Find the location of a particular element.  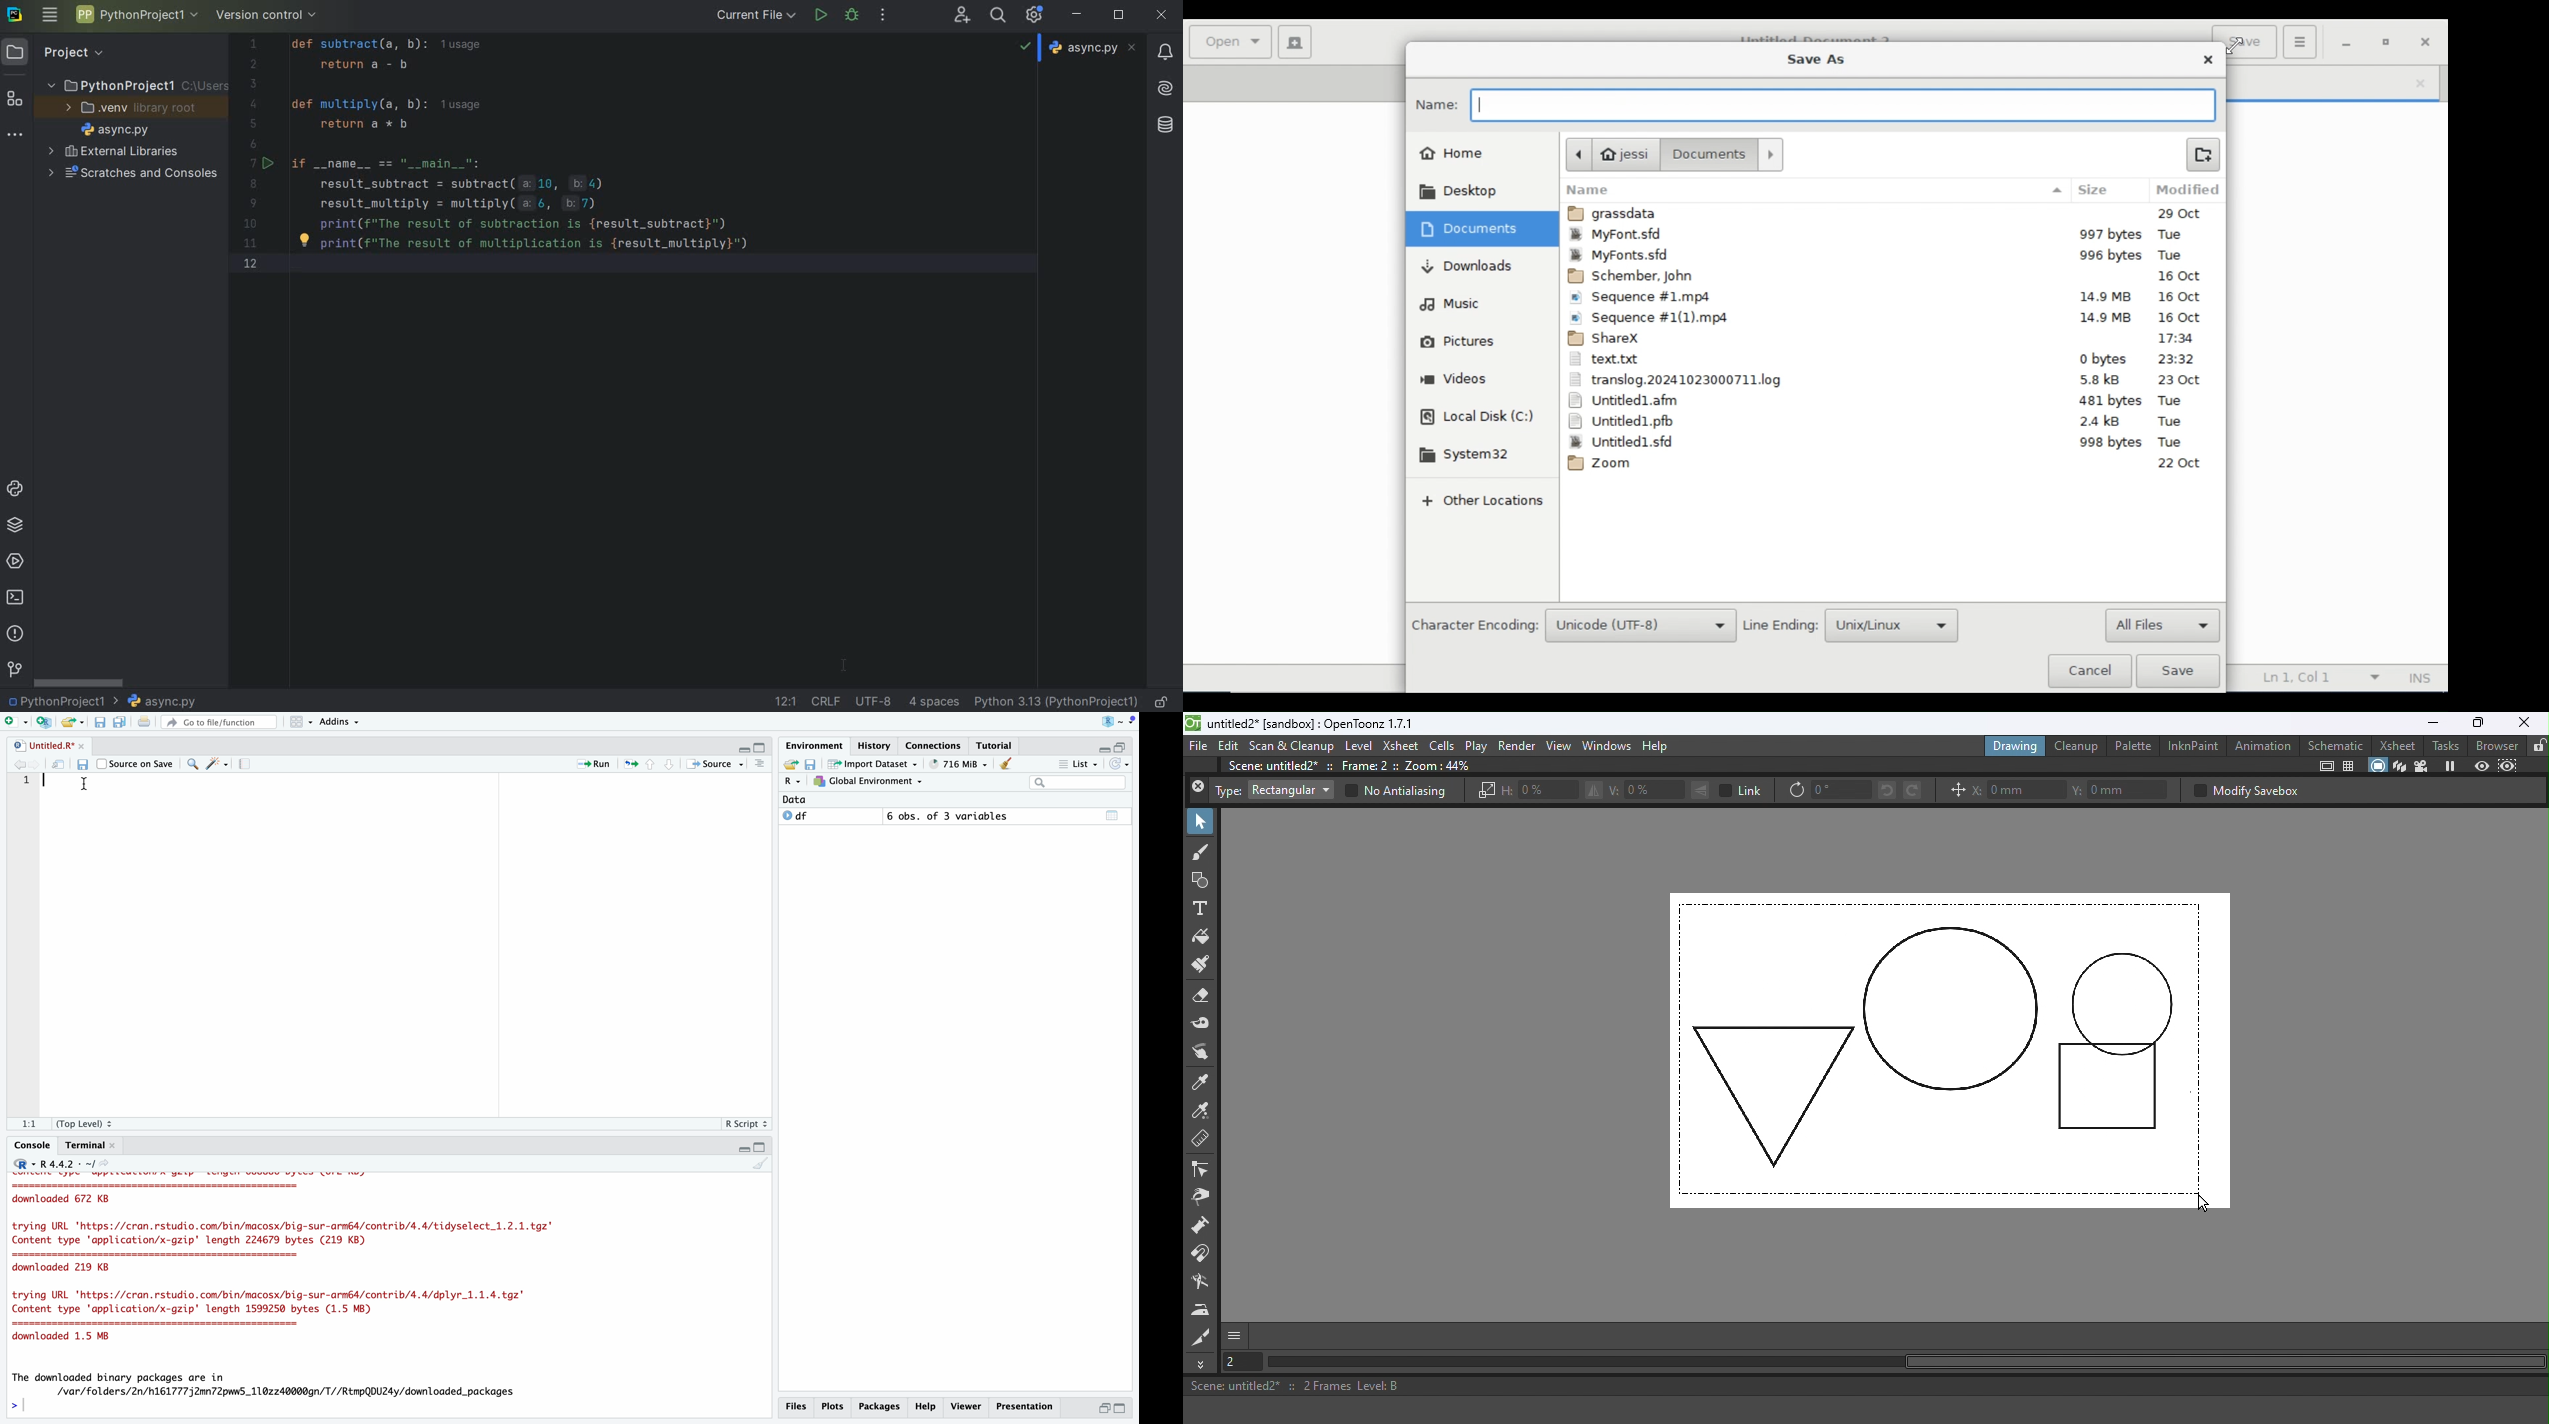

no highlighted problems is located at coordinates (1027, 49).